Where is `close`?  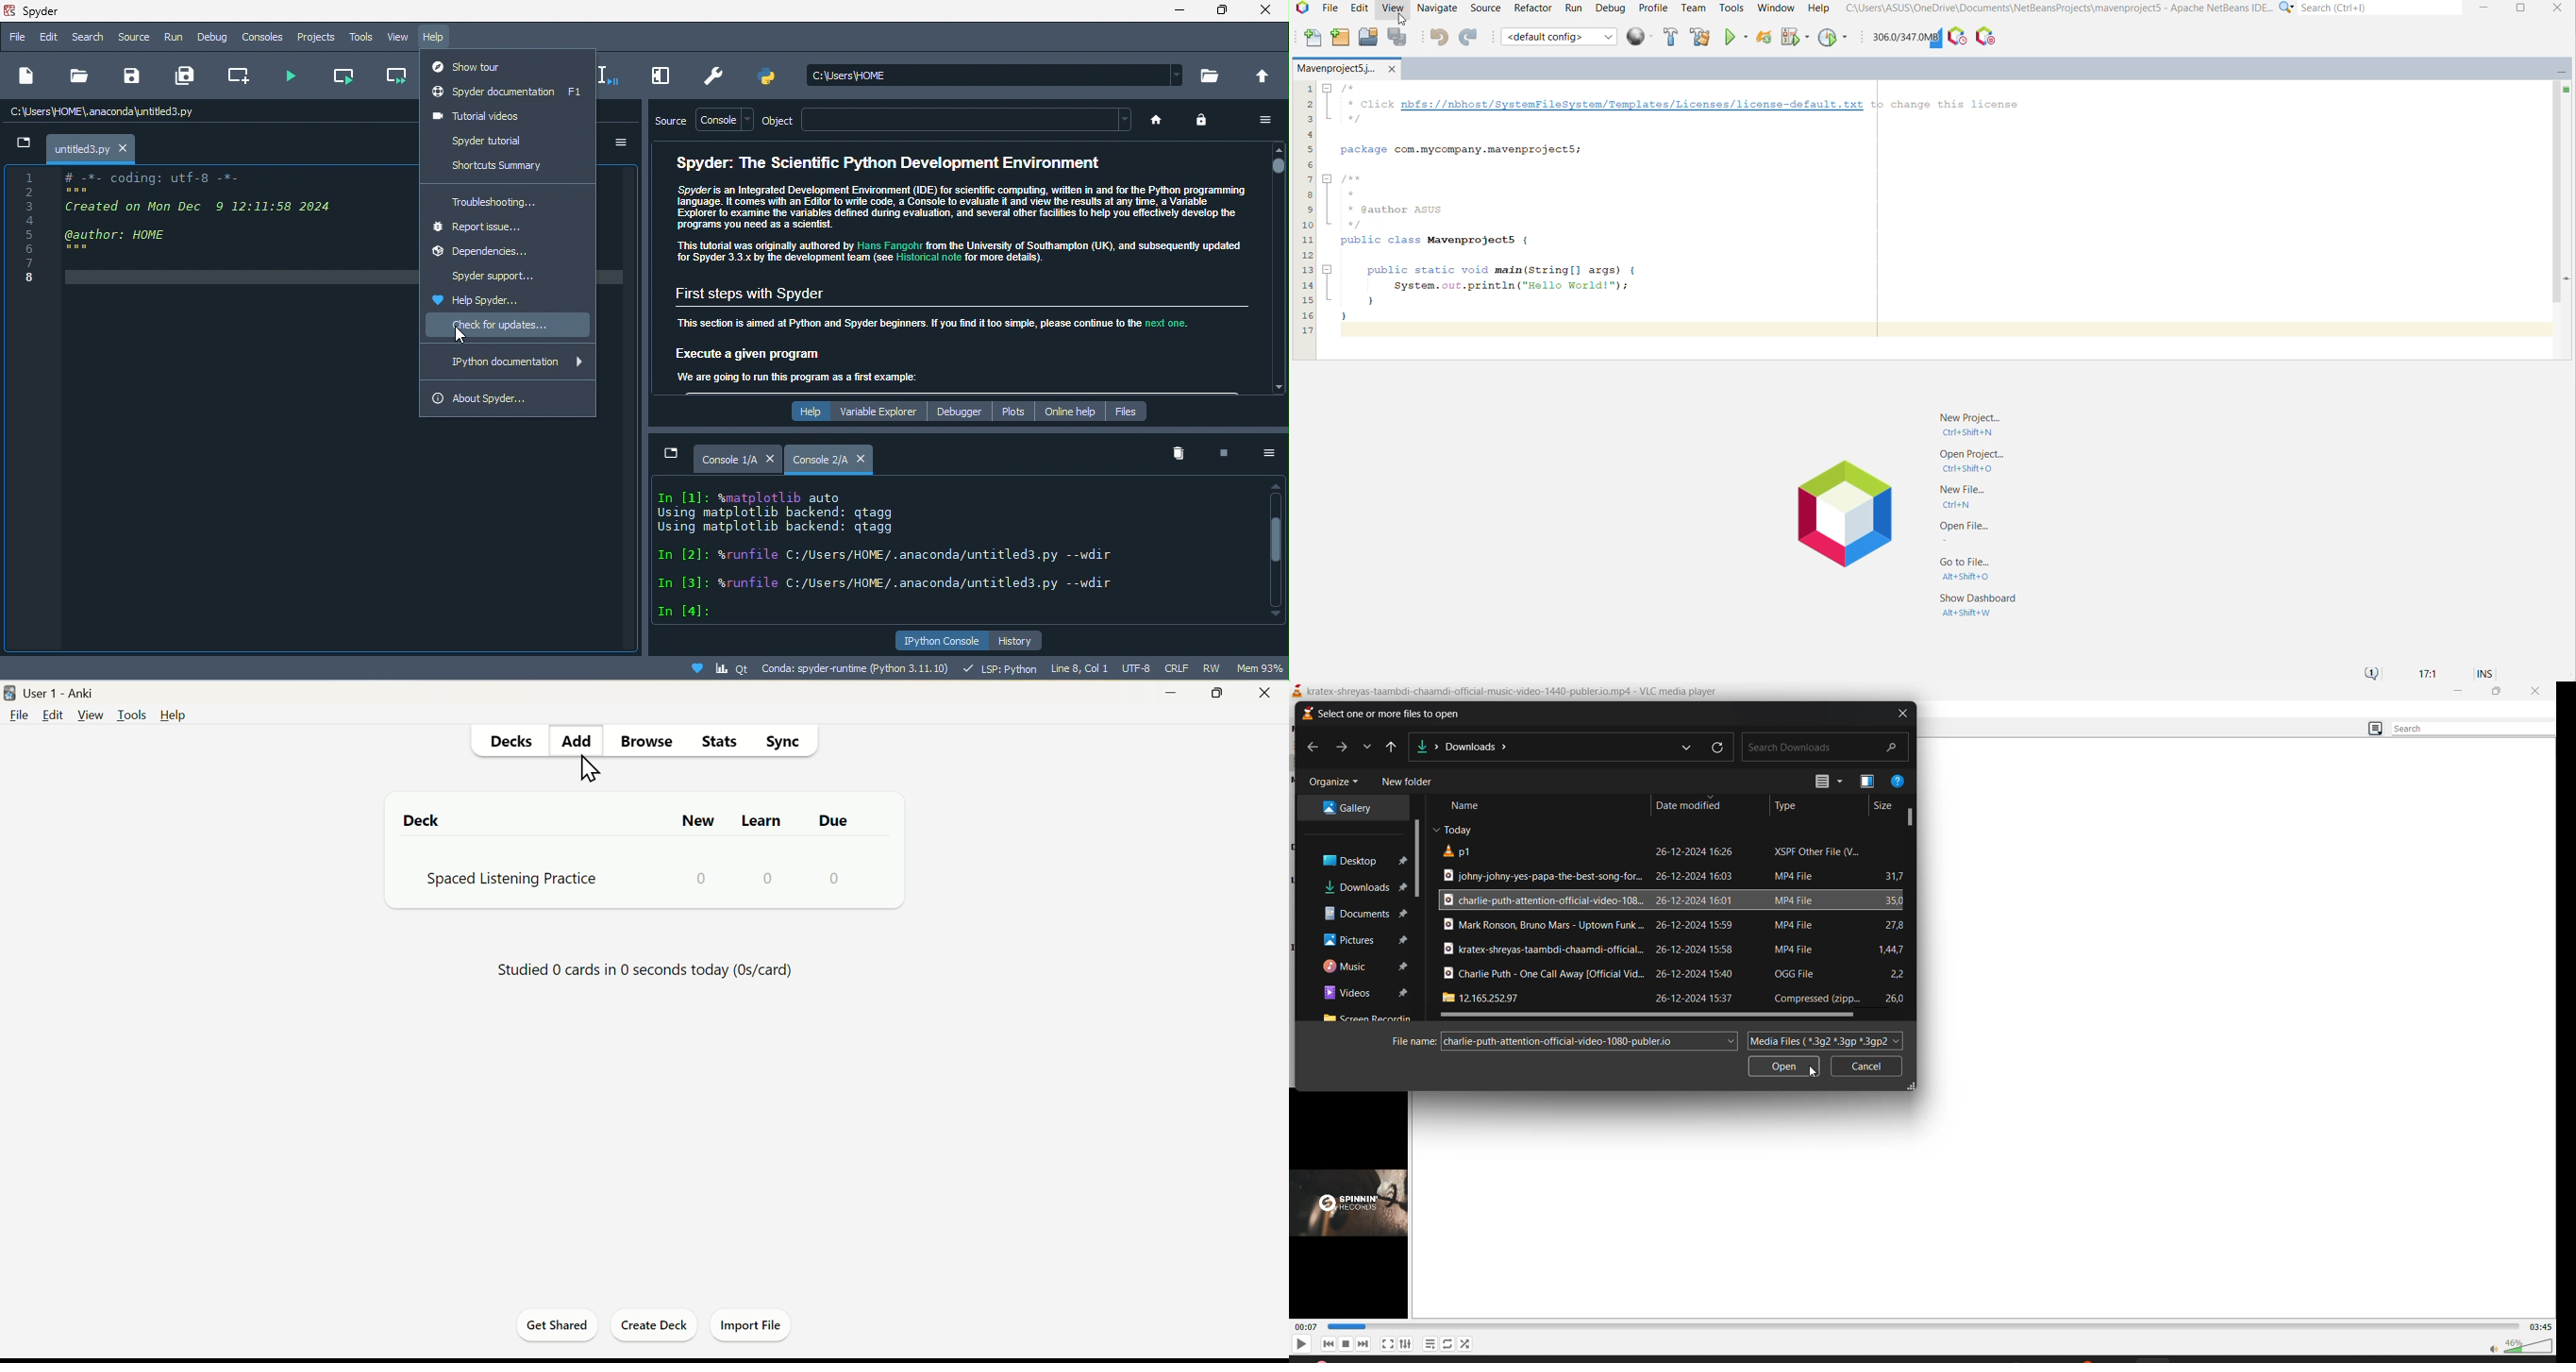
close is located at coordinates (125, 148).